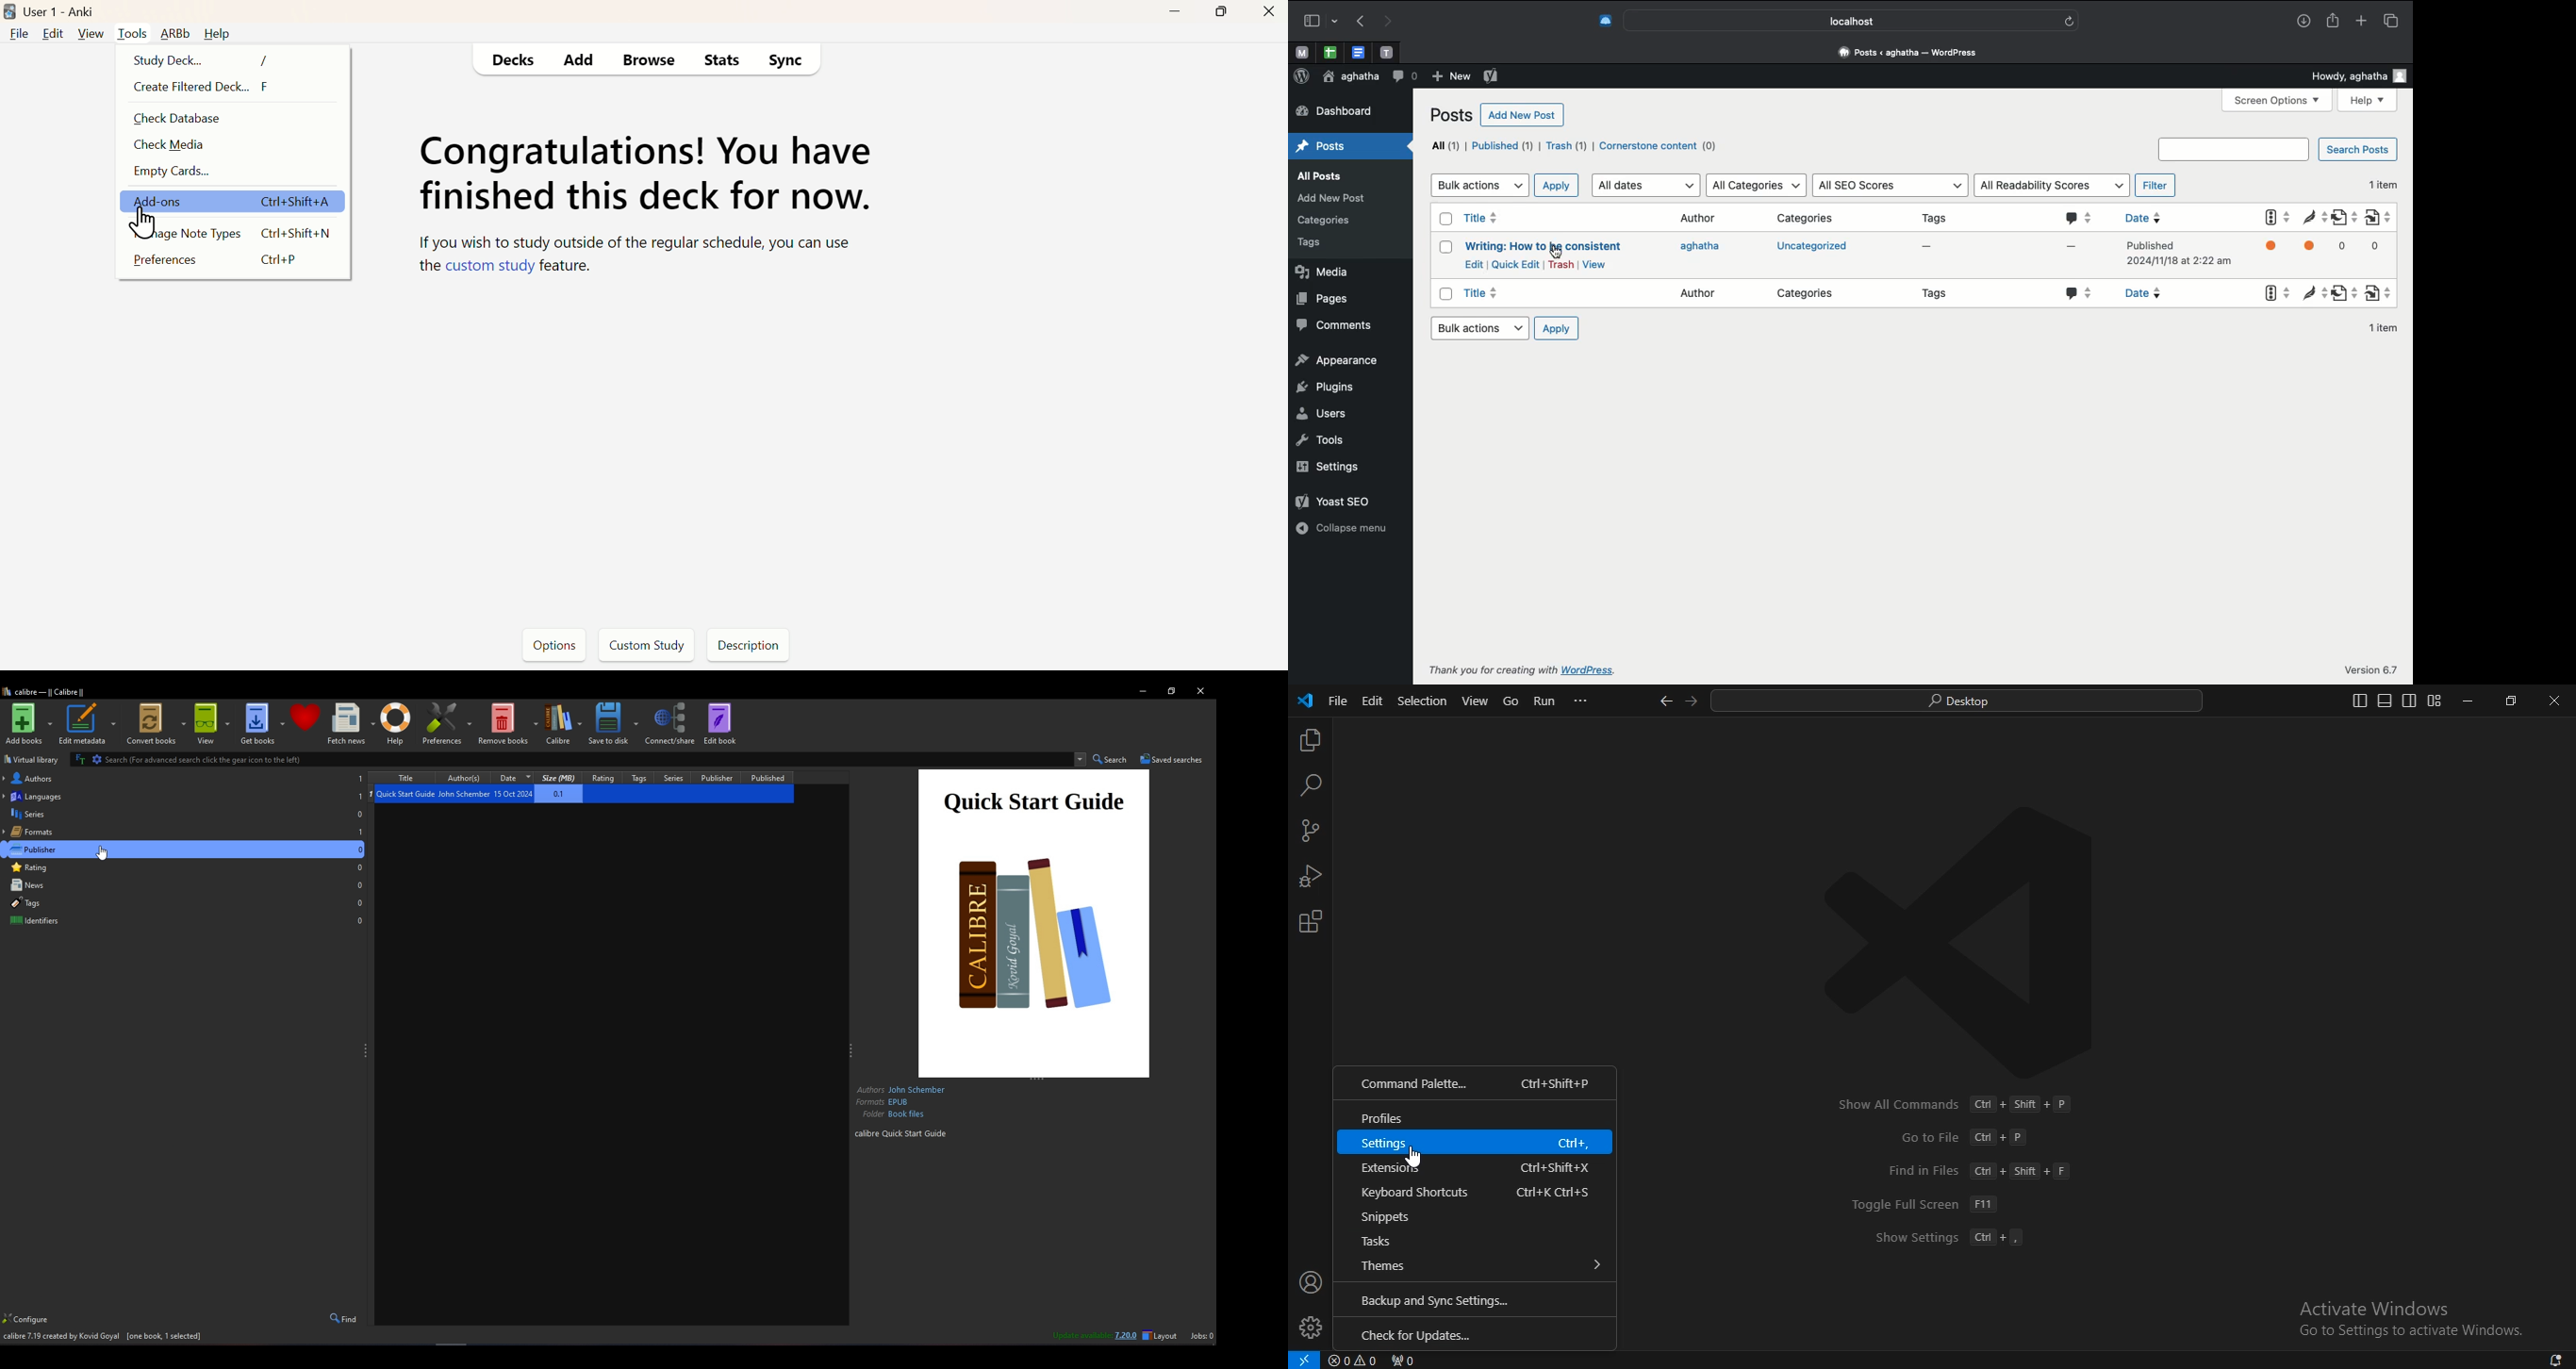 The image size is (2576, 1372). I want to click on Configure, so click(39, 1319).